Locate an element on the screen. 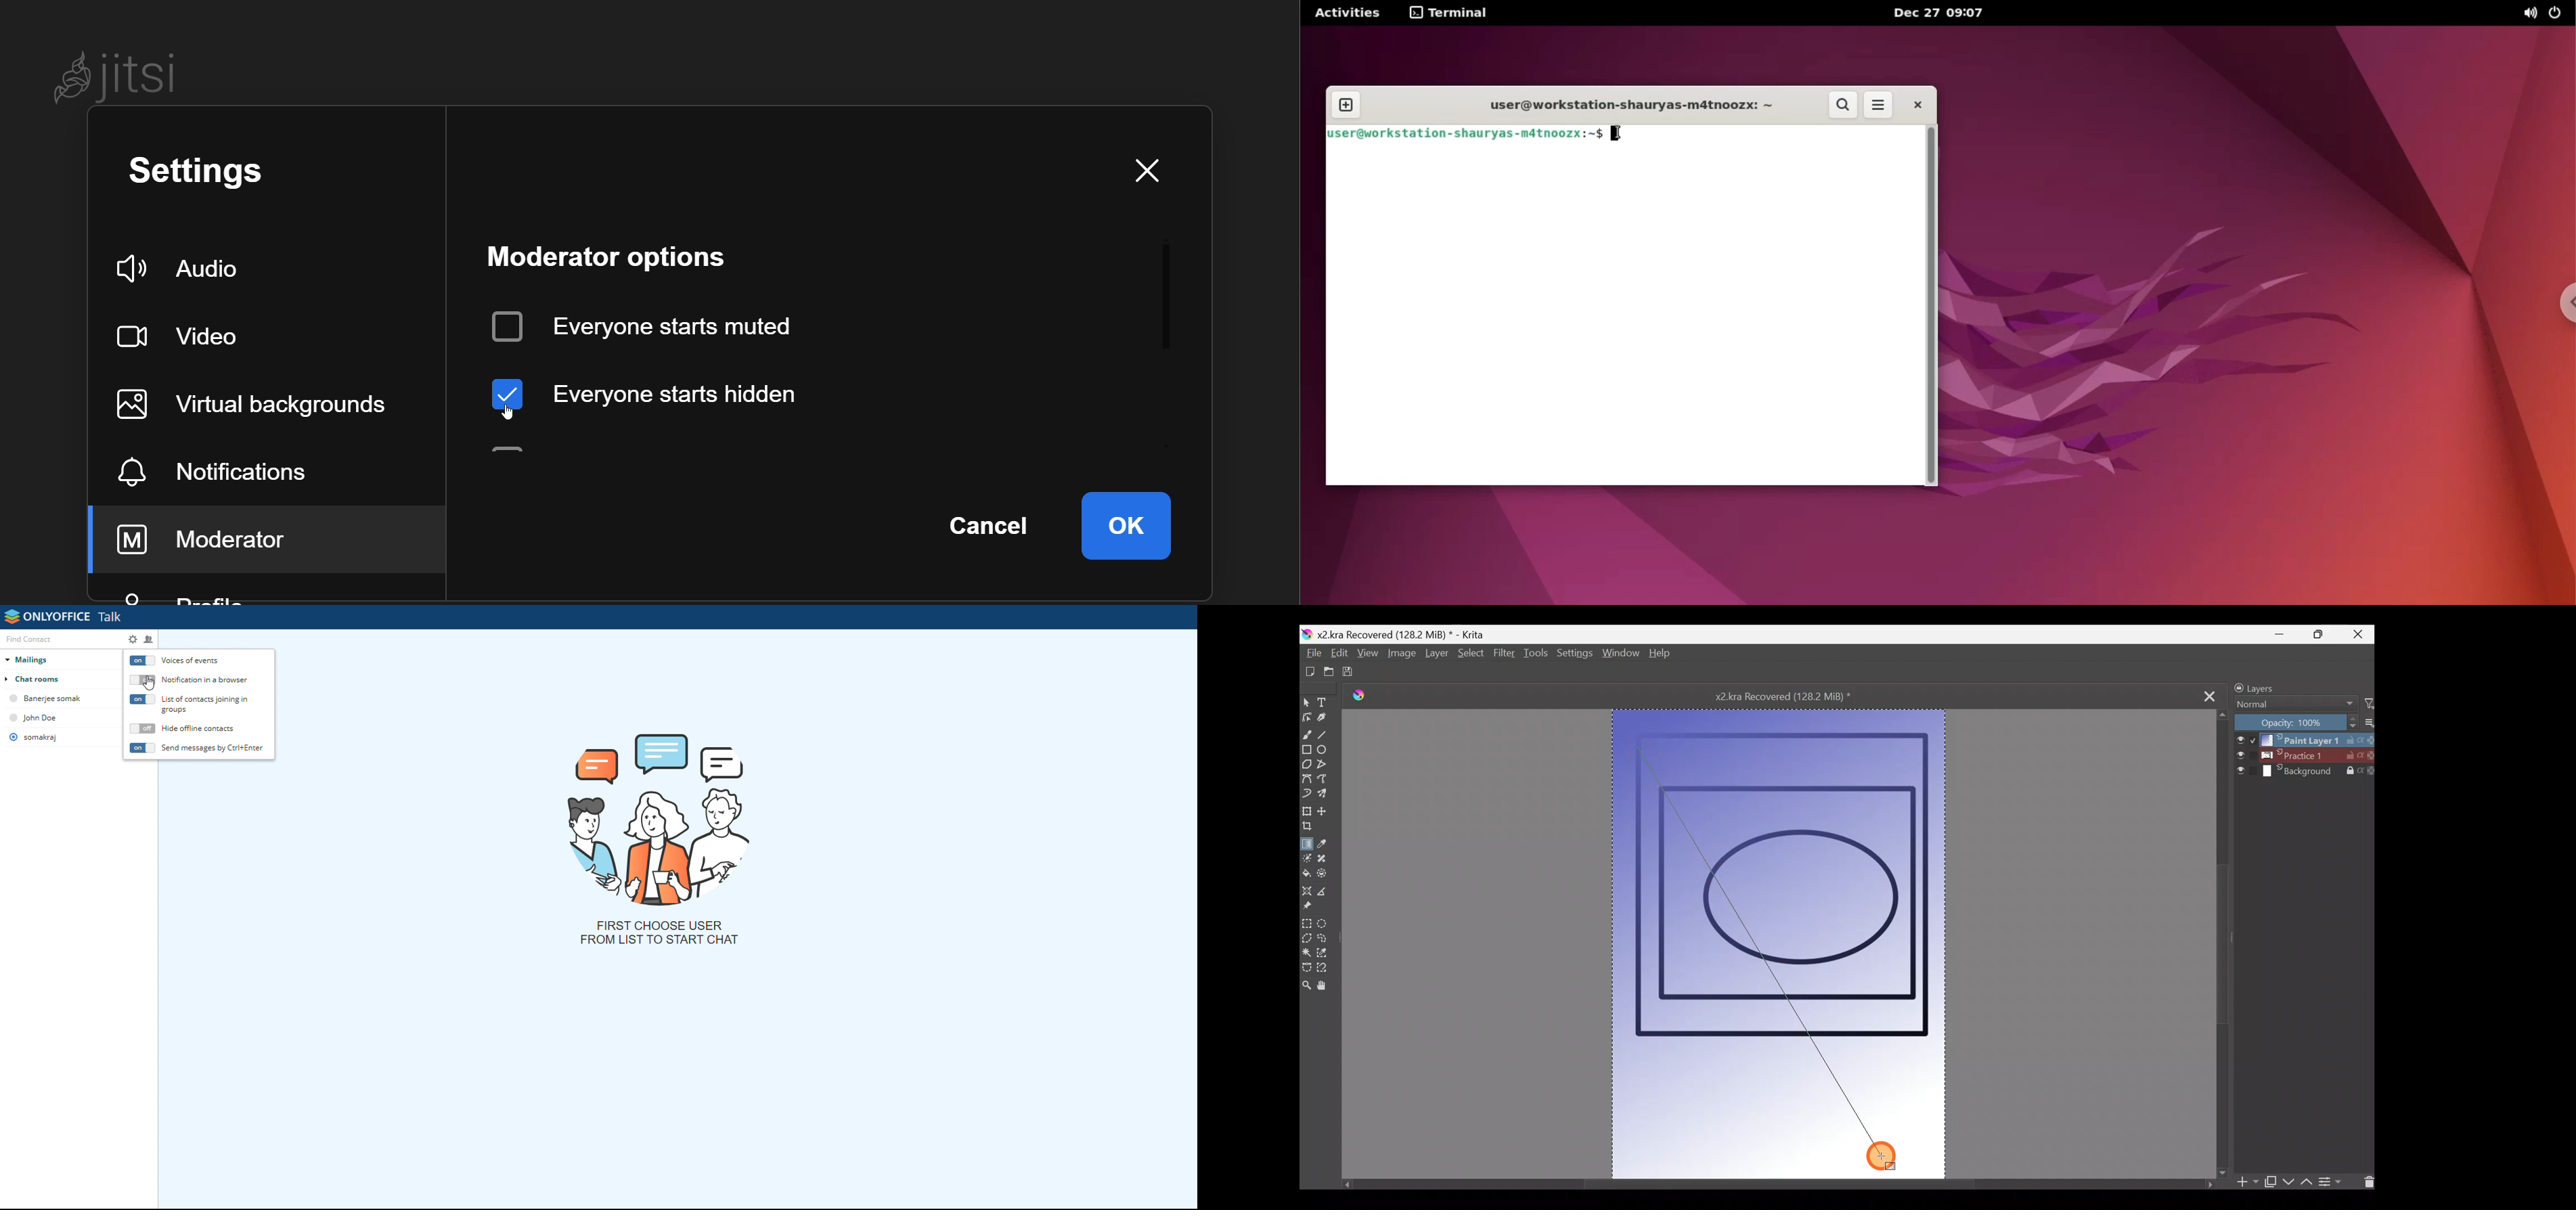  user@workstation-shauryas-m4tnoozx:~$ is located at coordinates (1465, 134).